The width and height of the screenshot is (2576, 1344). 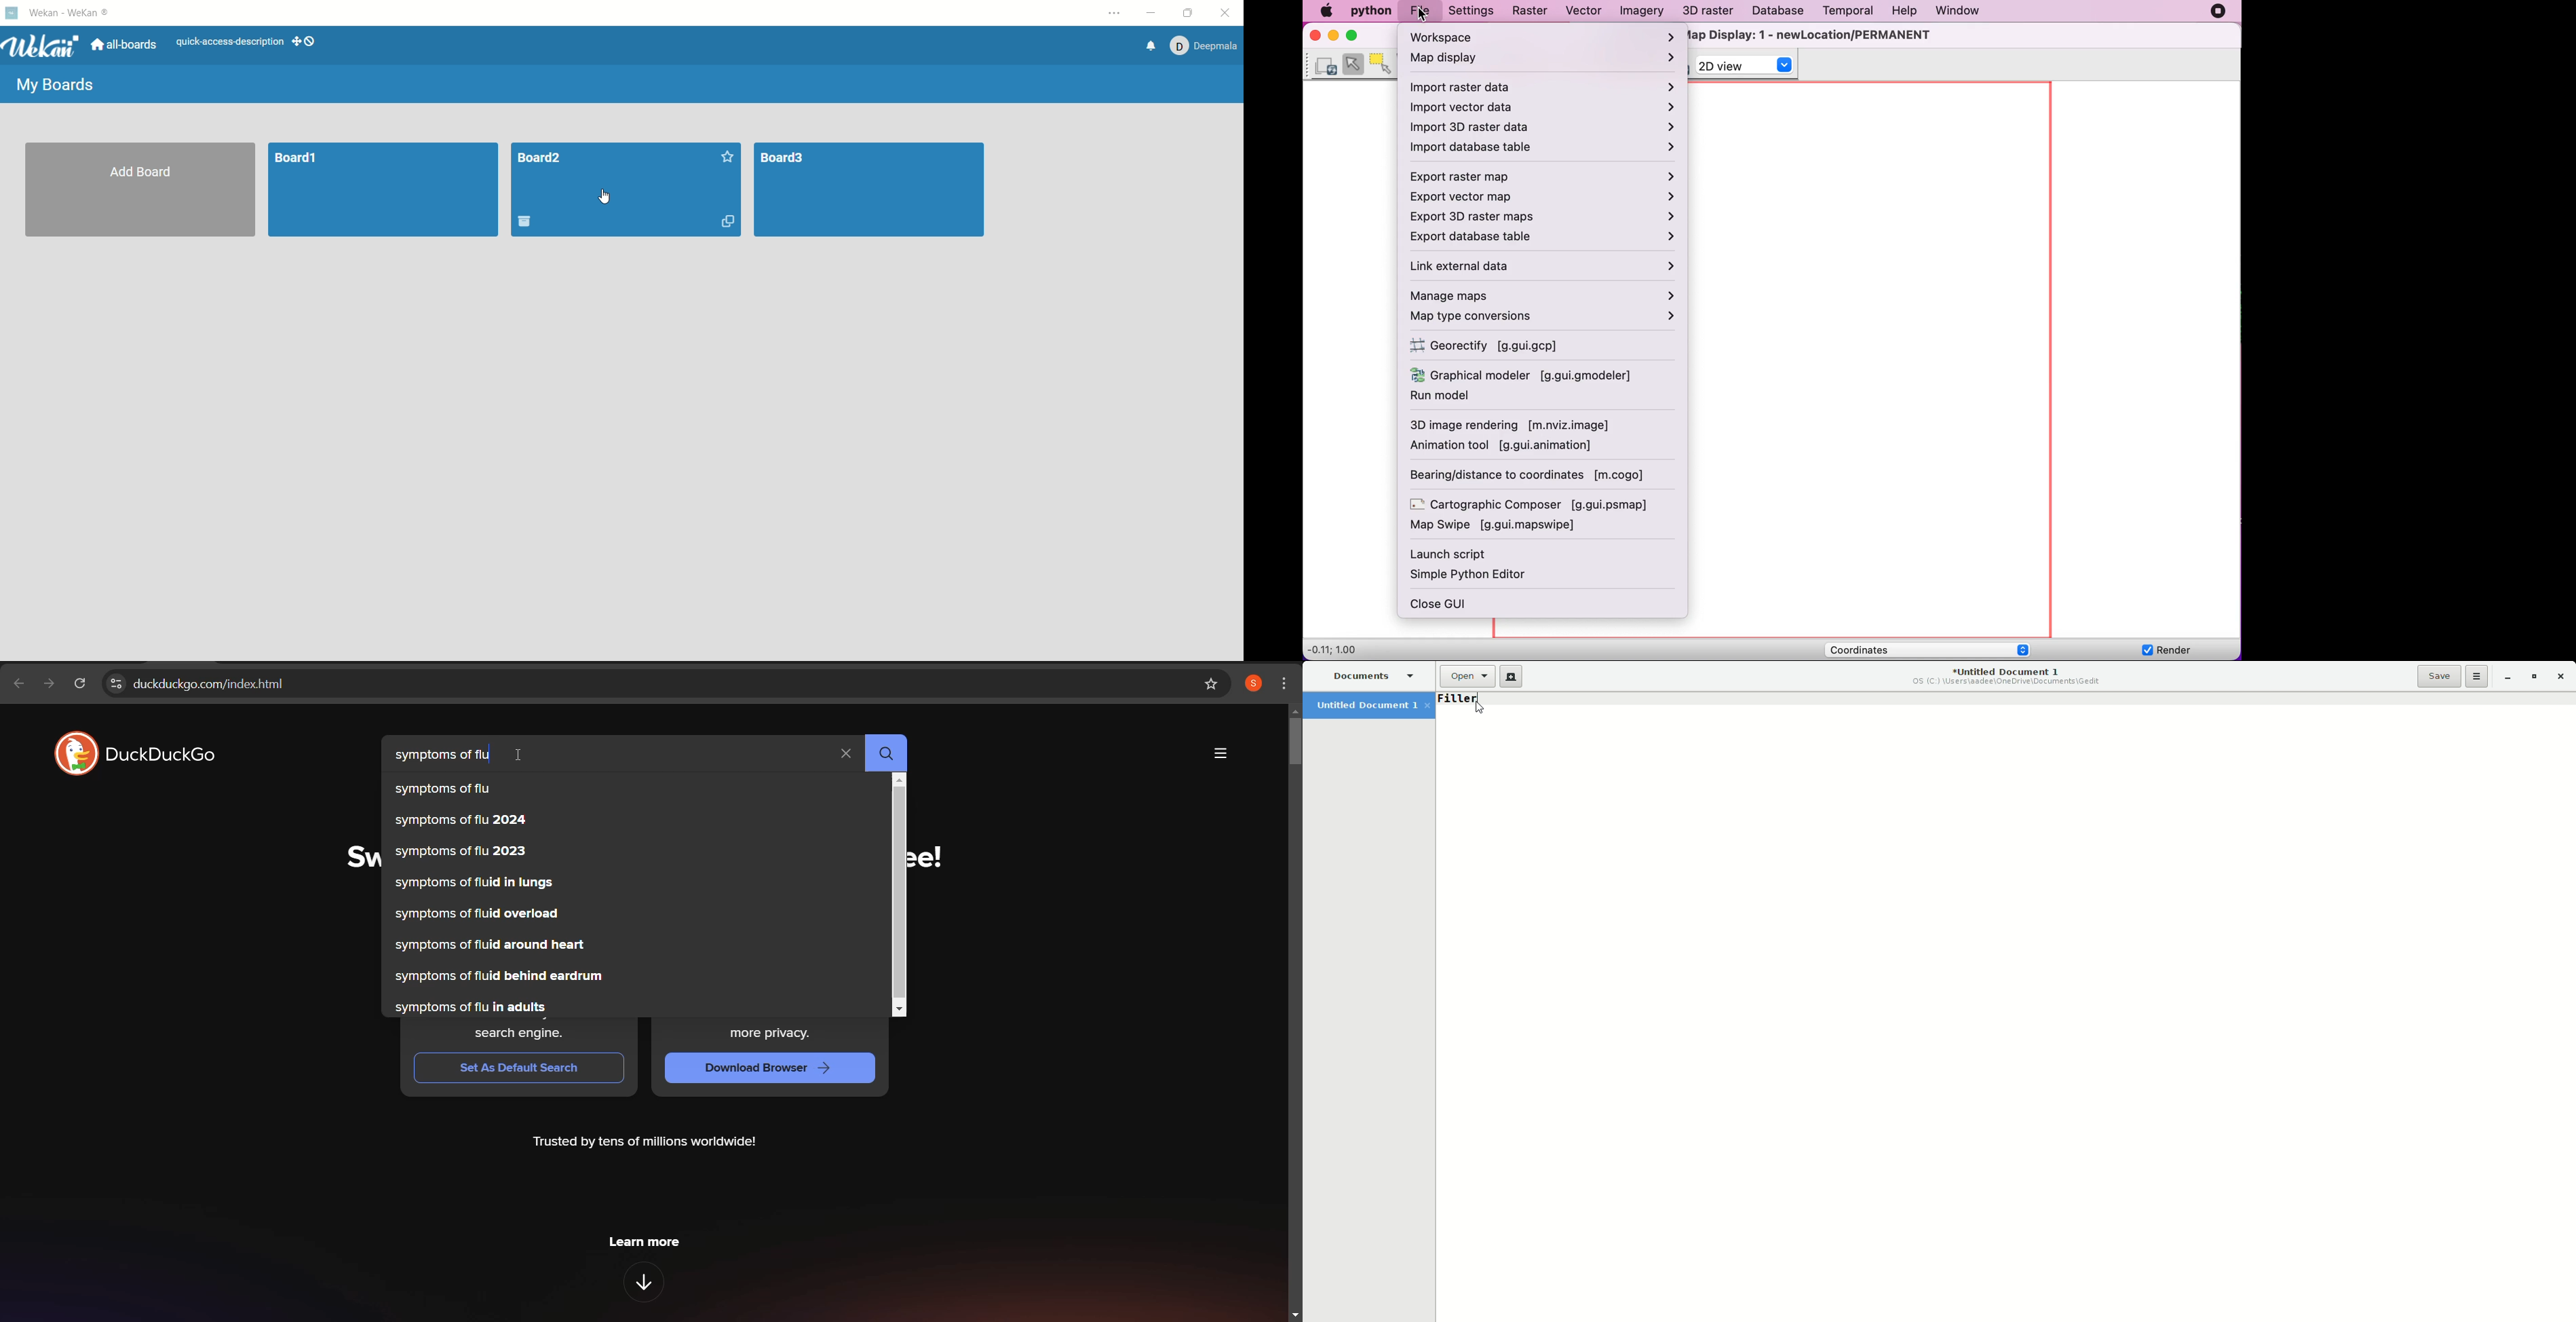 What do you see at coordinates (134, 192) in the screenshot?
I see `add board` at bounding box center [134, 192].